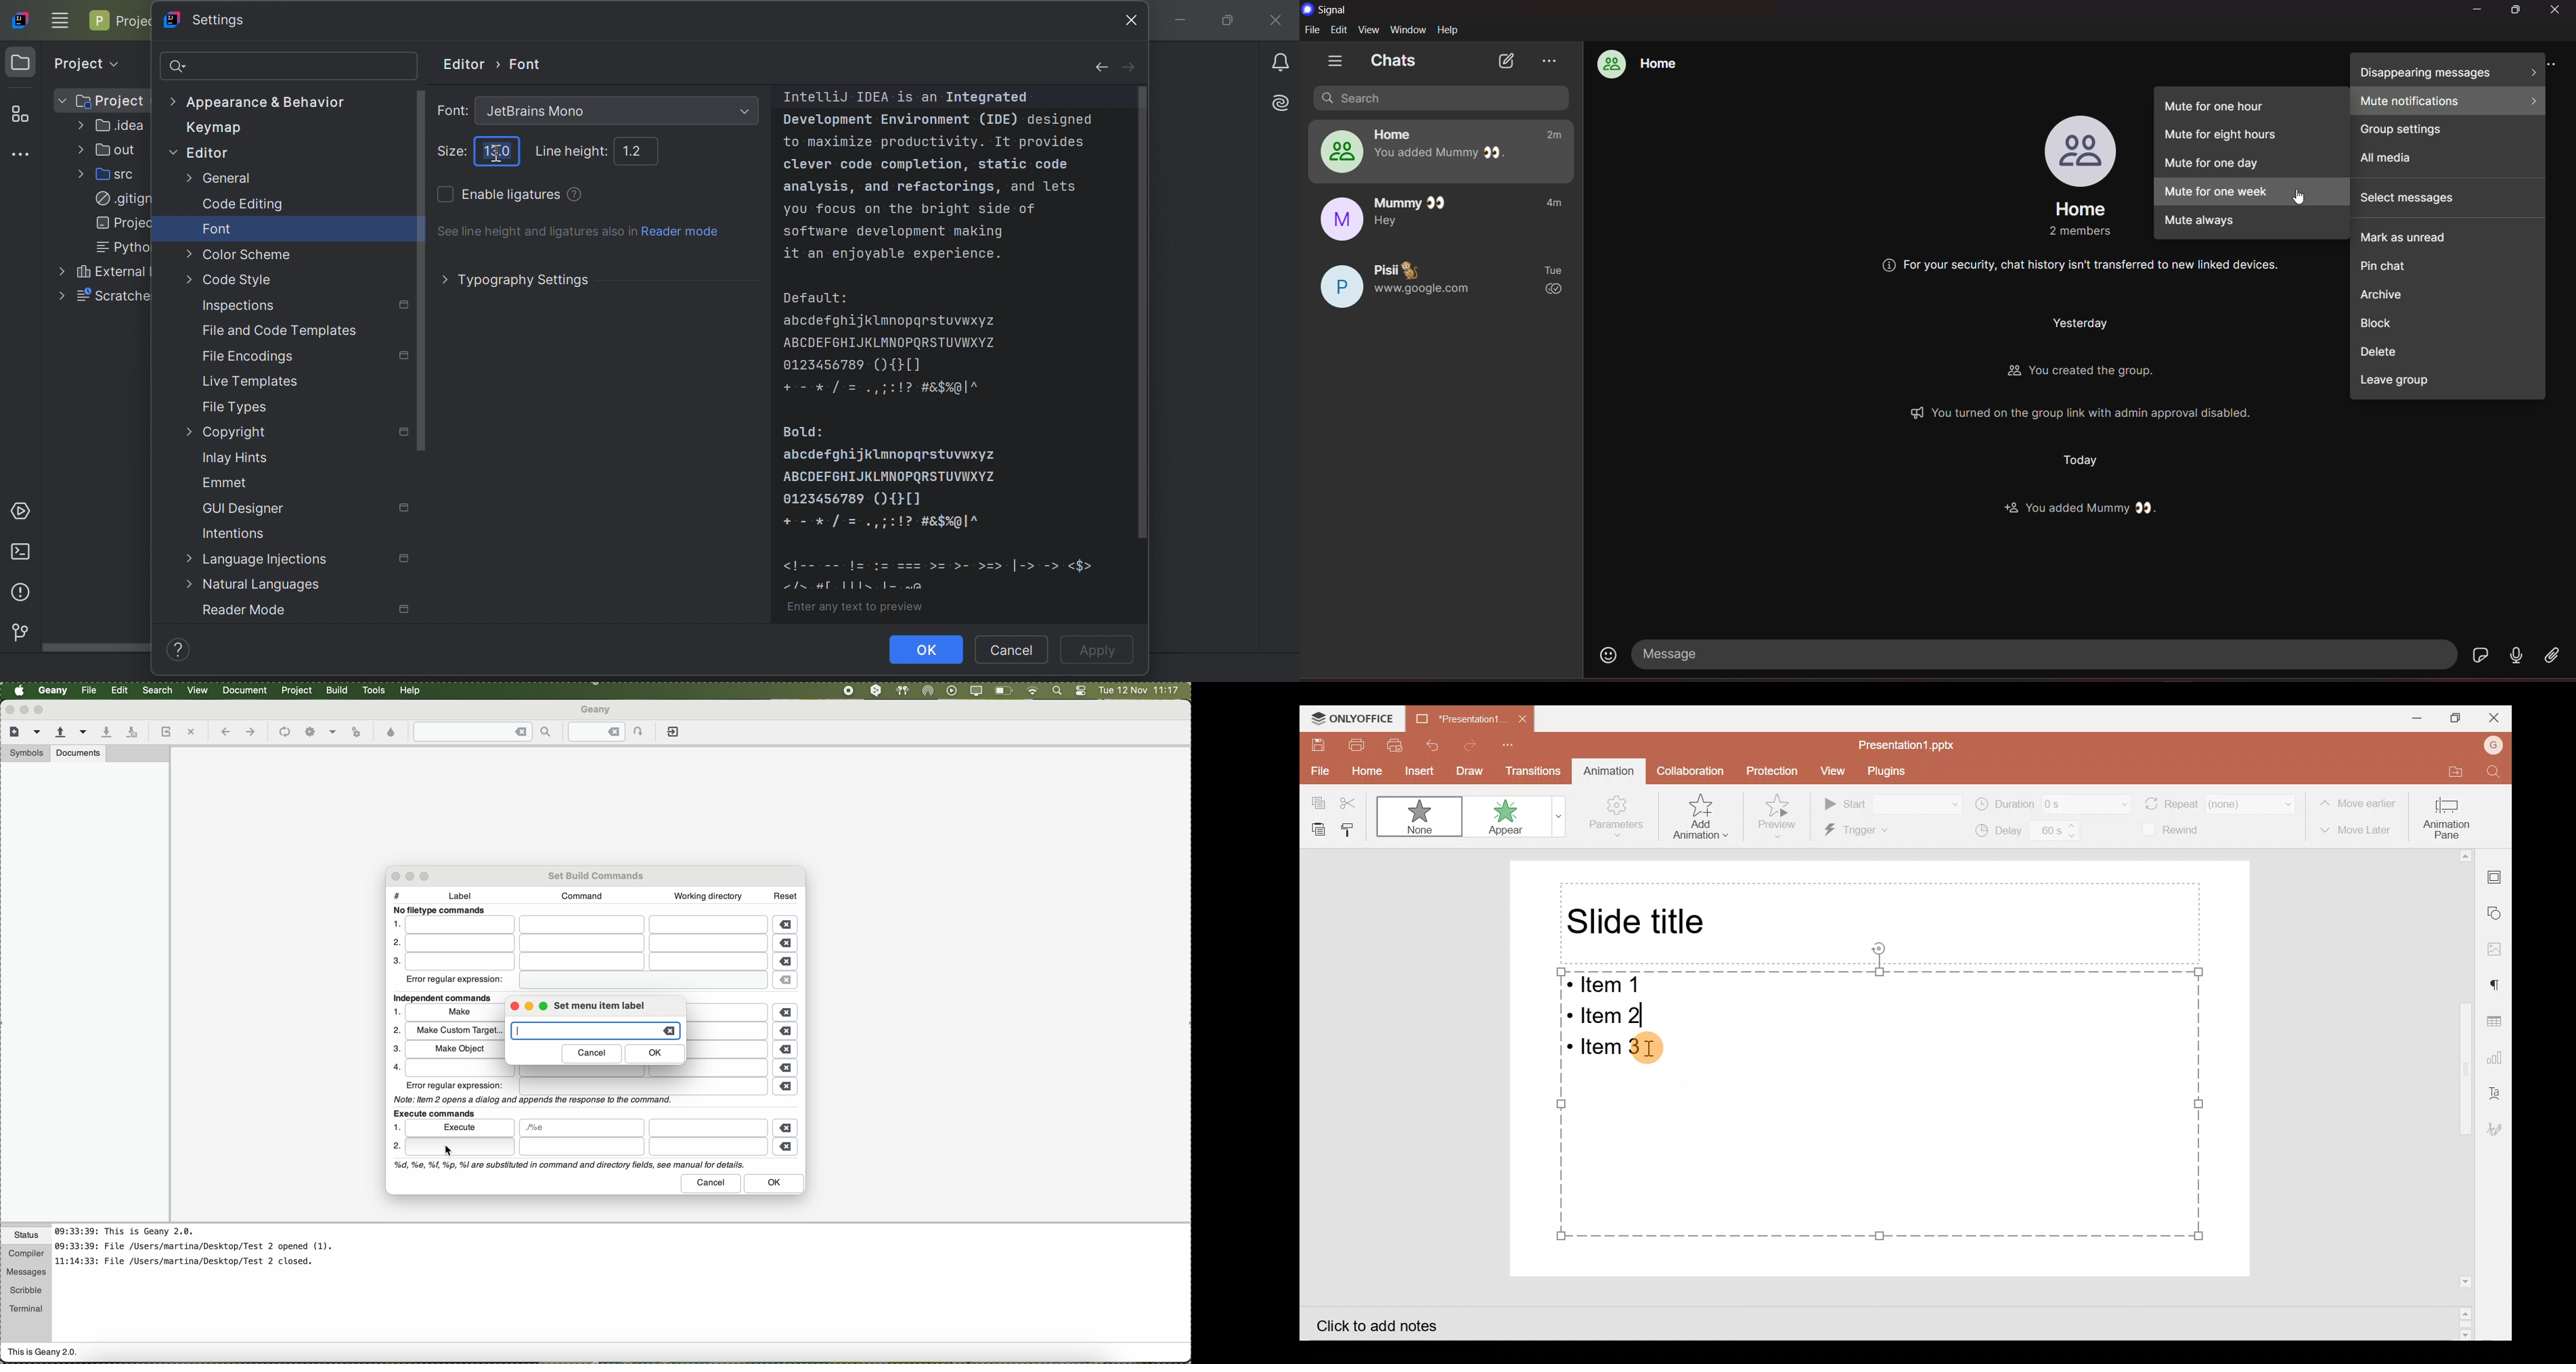 The width and height of the screenshot is (2576, 1372). I want to click on Save, so click(1317, 745).